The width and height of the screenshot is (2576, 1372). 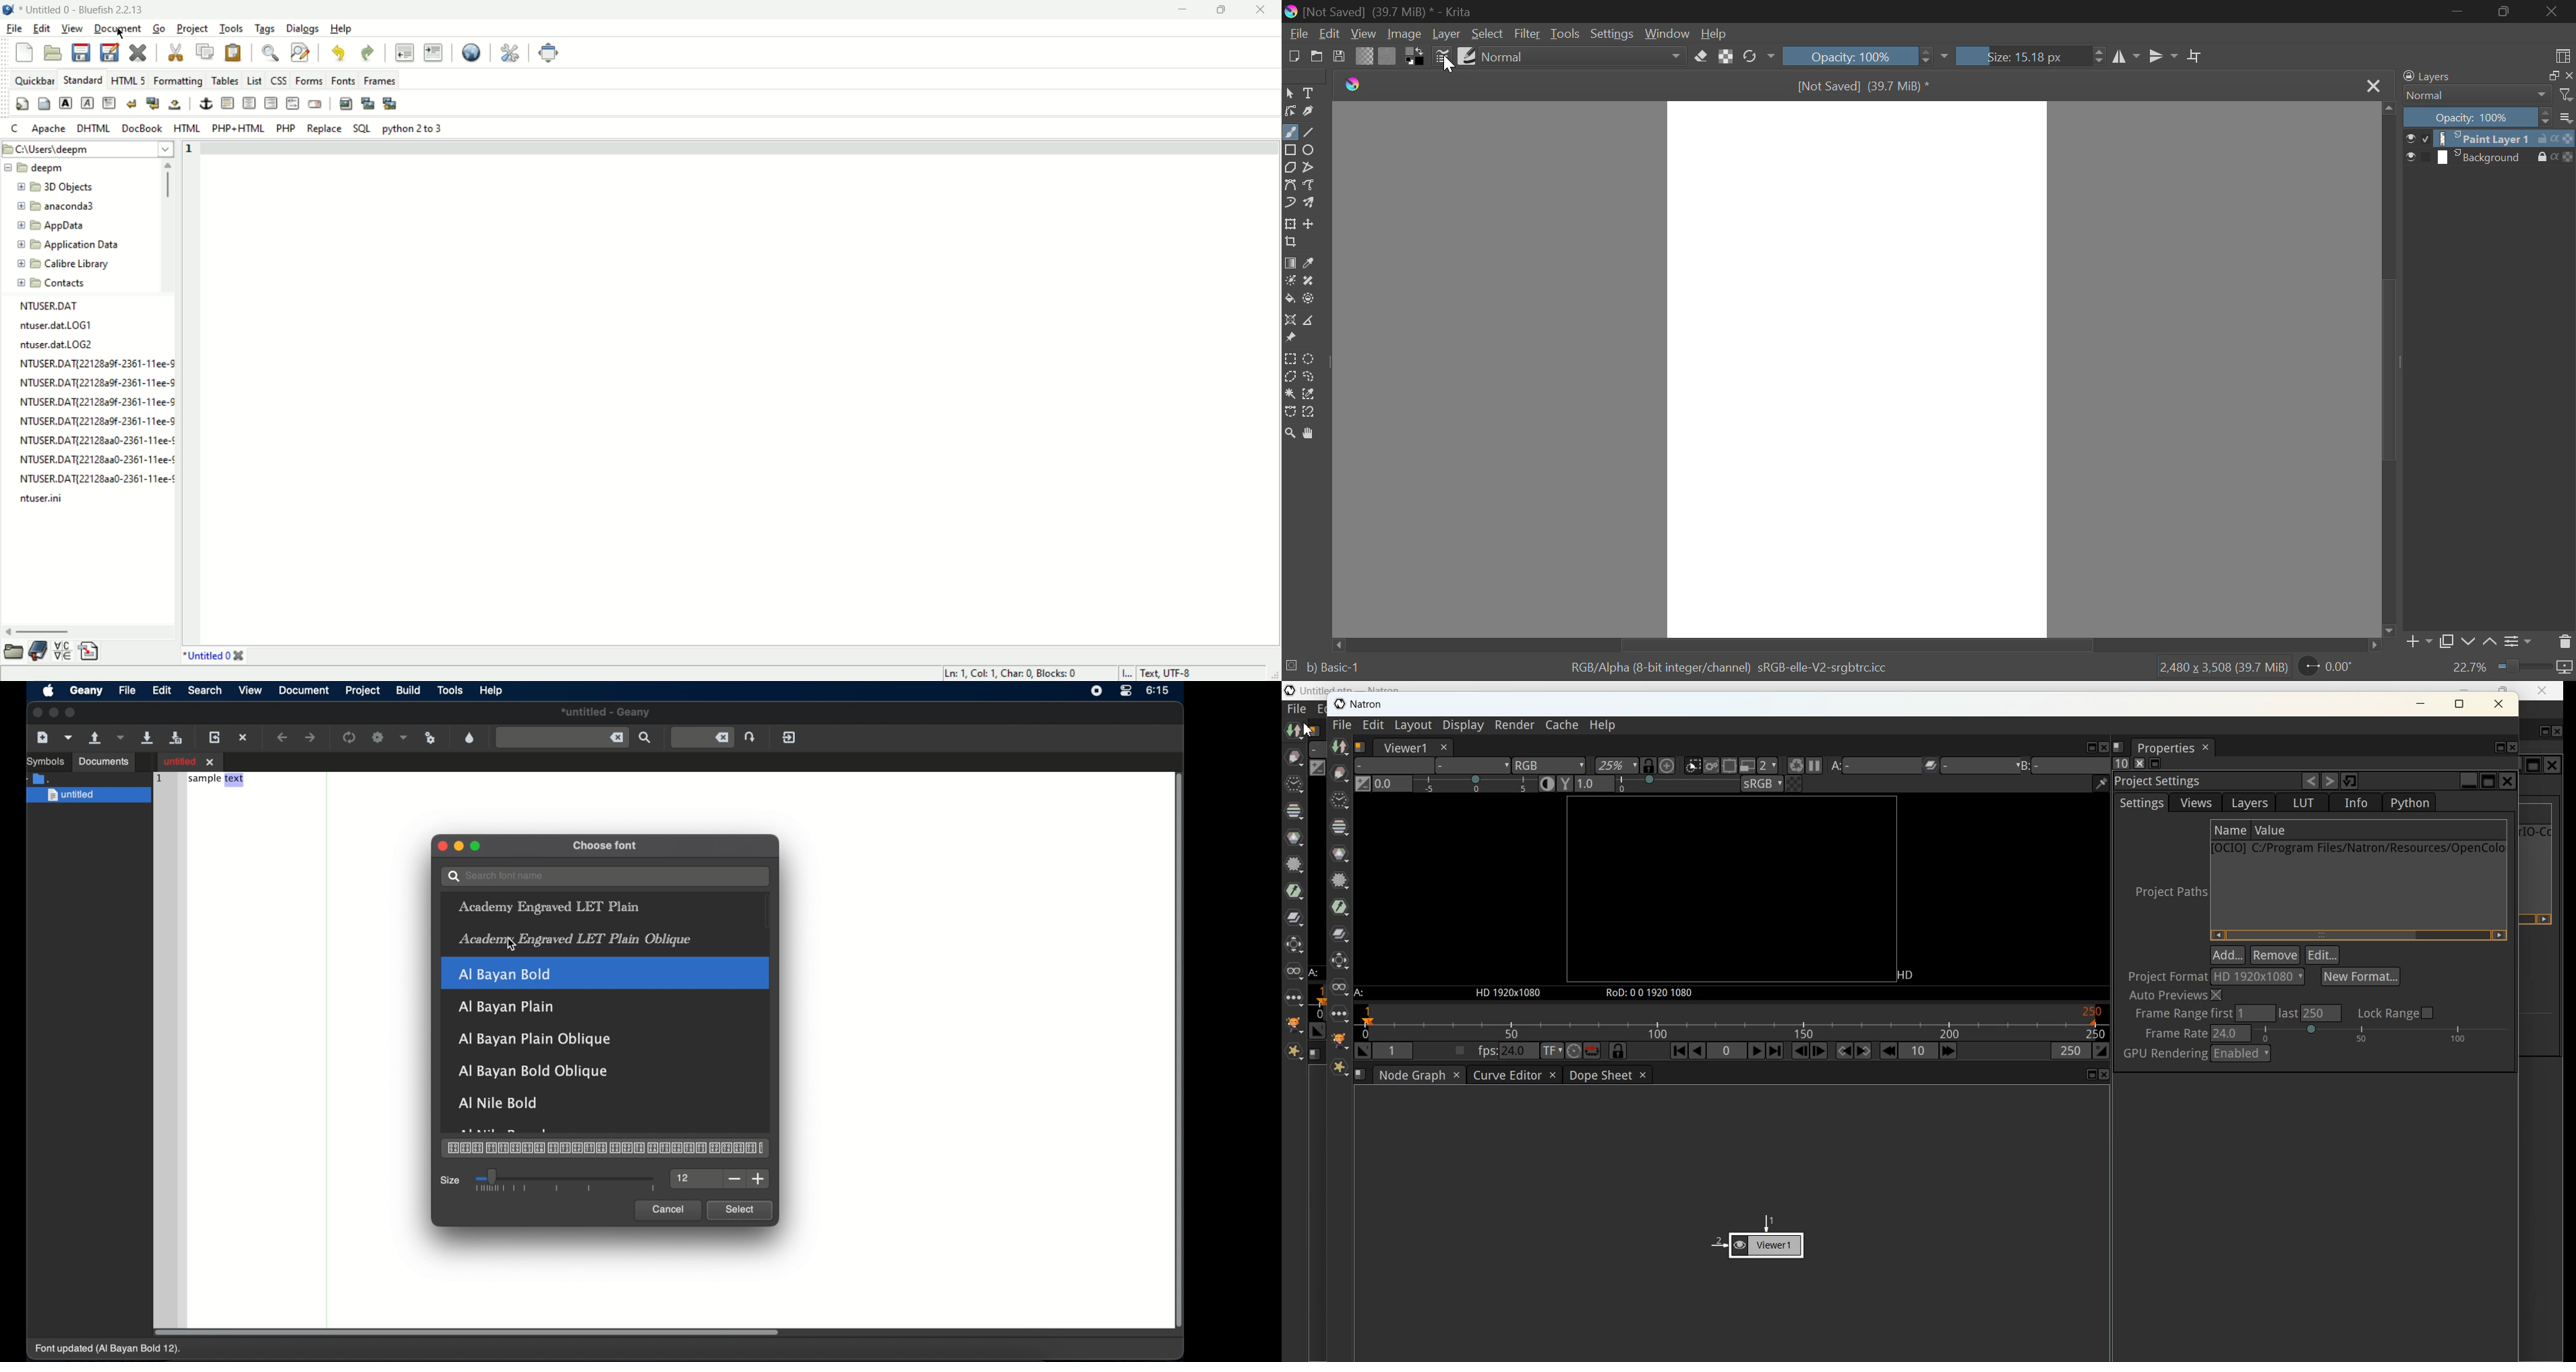 I want to click on HTML, so click(x=187, y=128).